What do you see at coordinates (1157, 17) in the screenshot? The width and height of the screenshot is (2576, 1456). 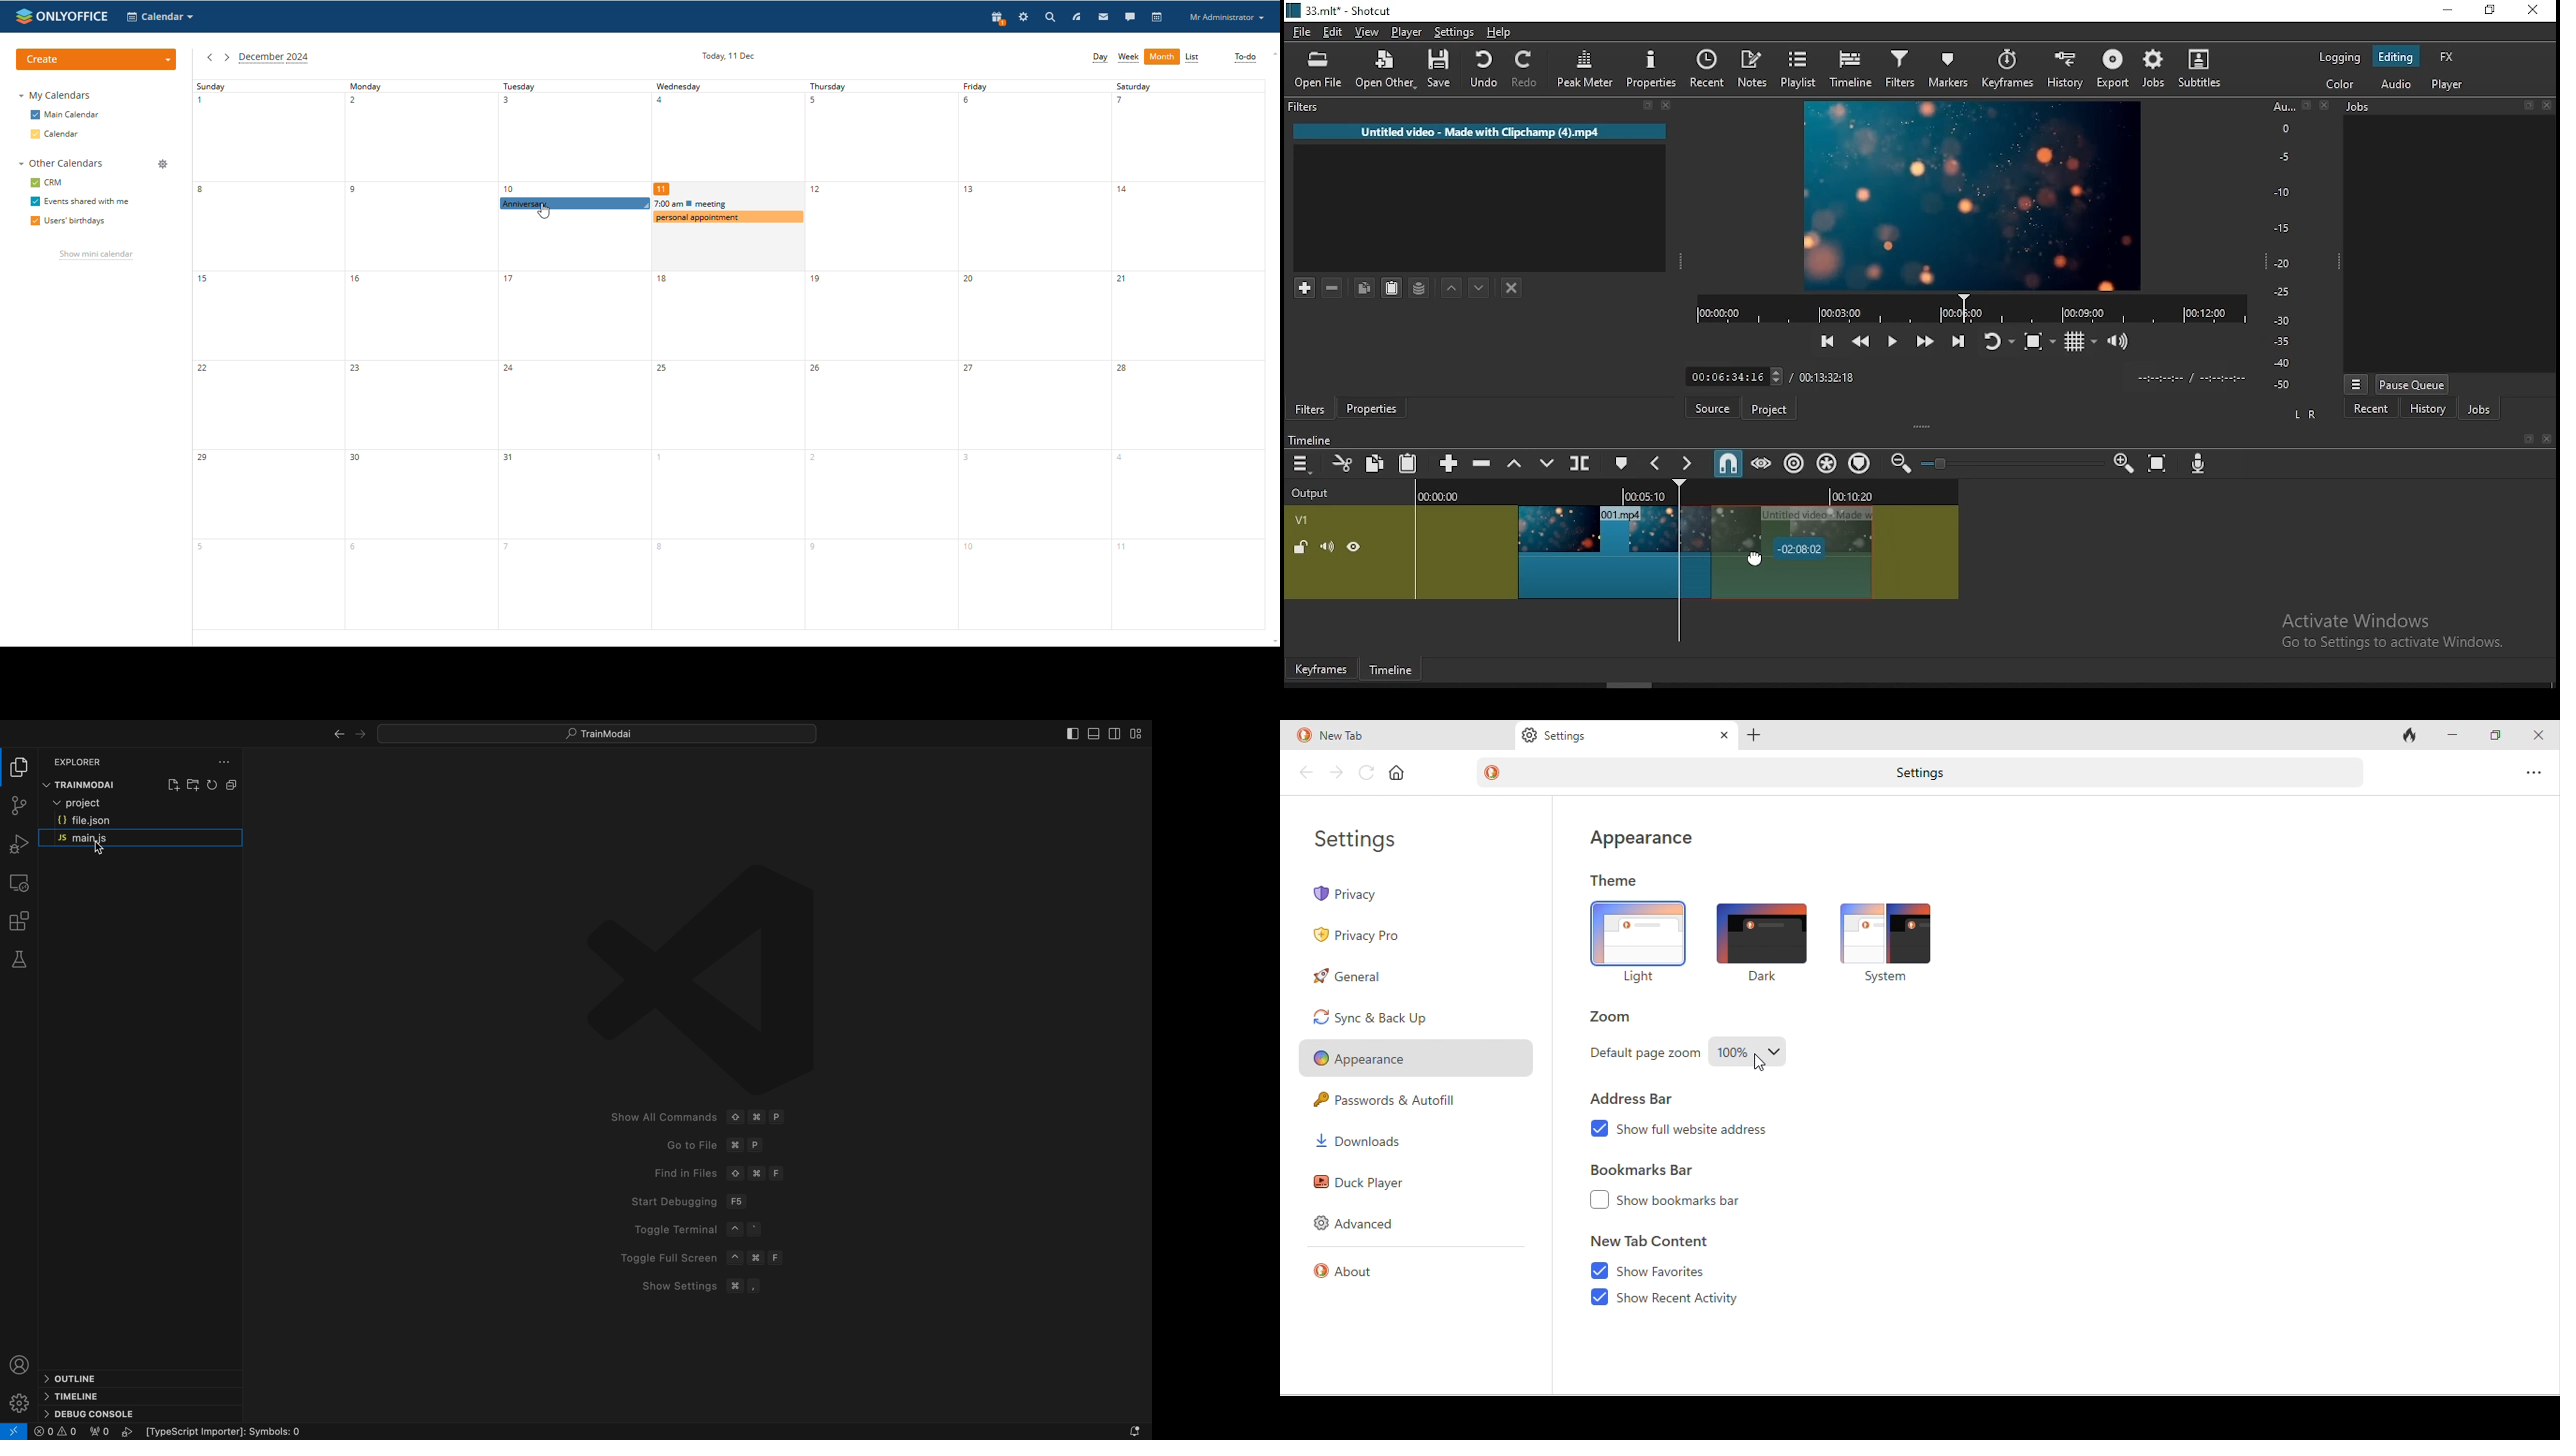 I see `calendar` at bounding box center [1157, 17].